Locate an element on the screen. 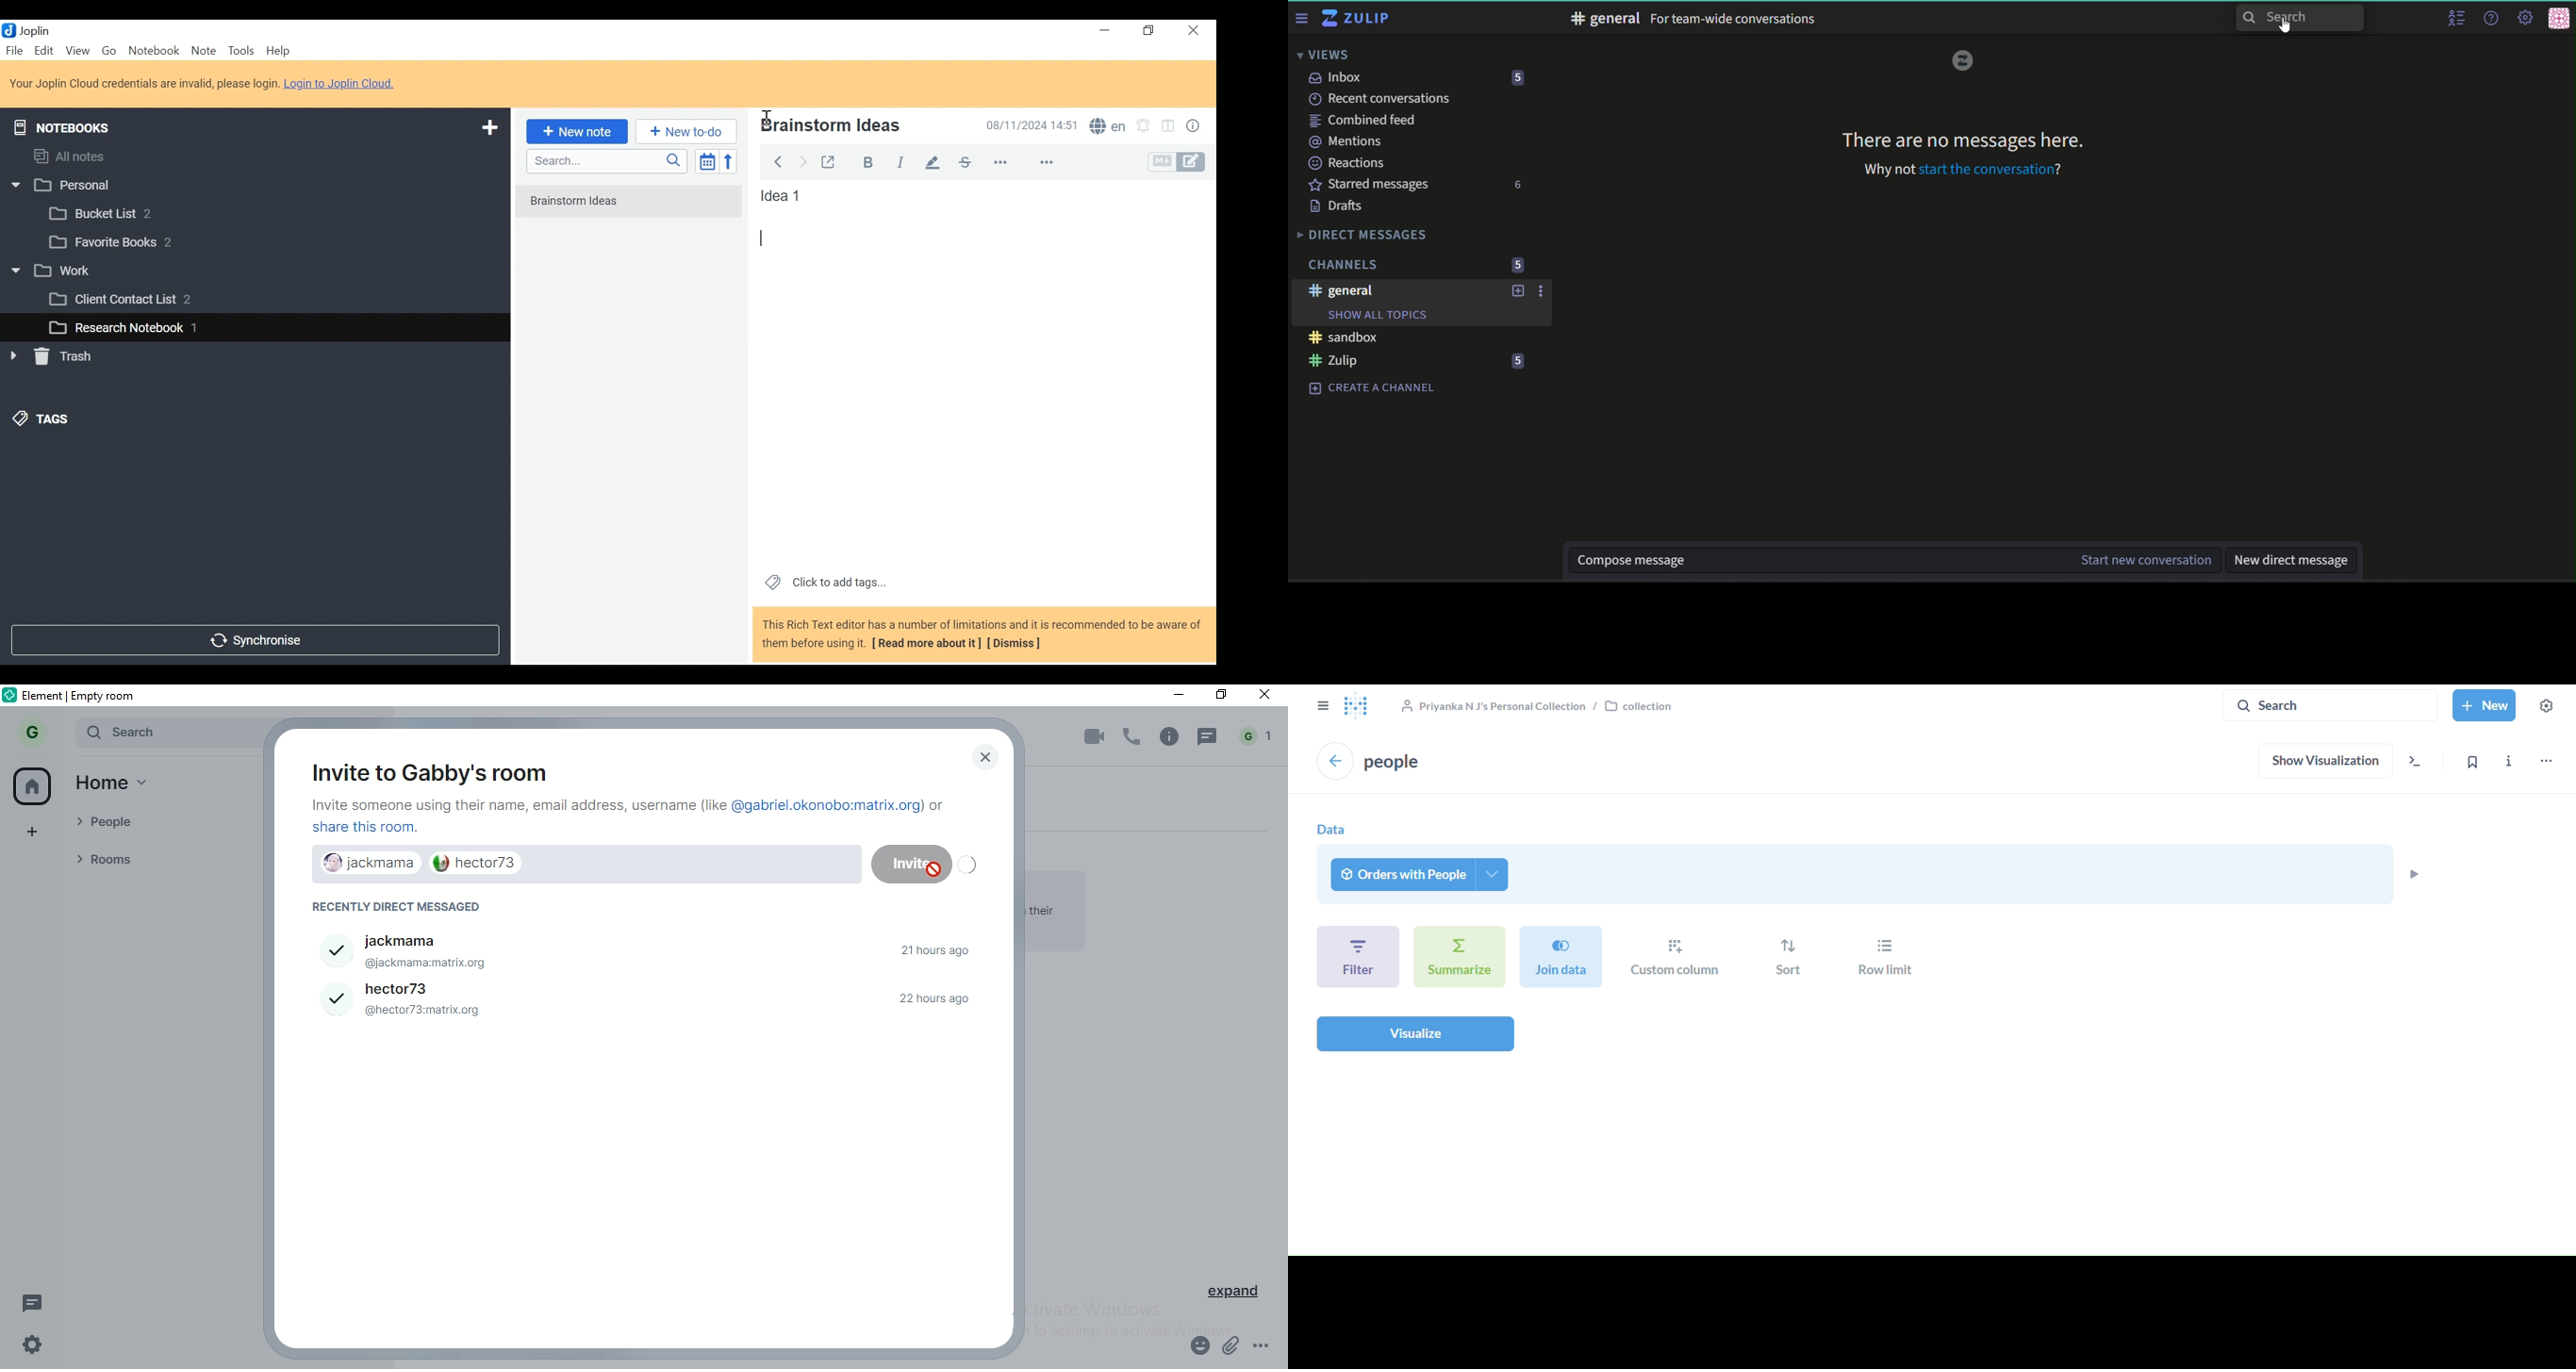 The width and height of the screenshot is (2576, 1372). options is located at coordinates (1269, 1349).